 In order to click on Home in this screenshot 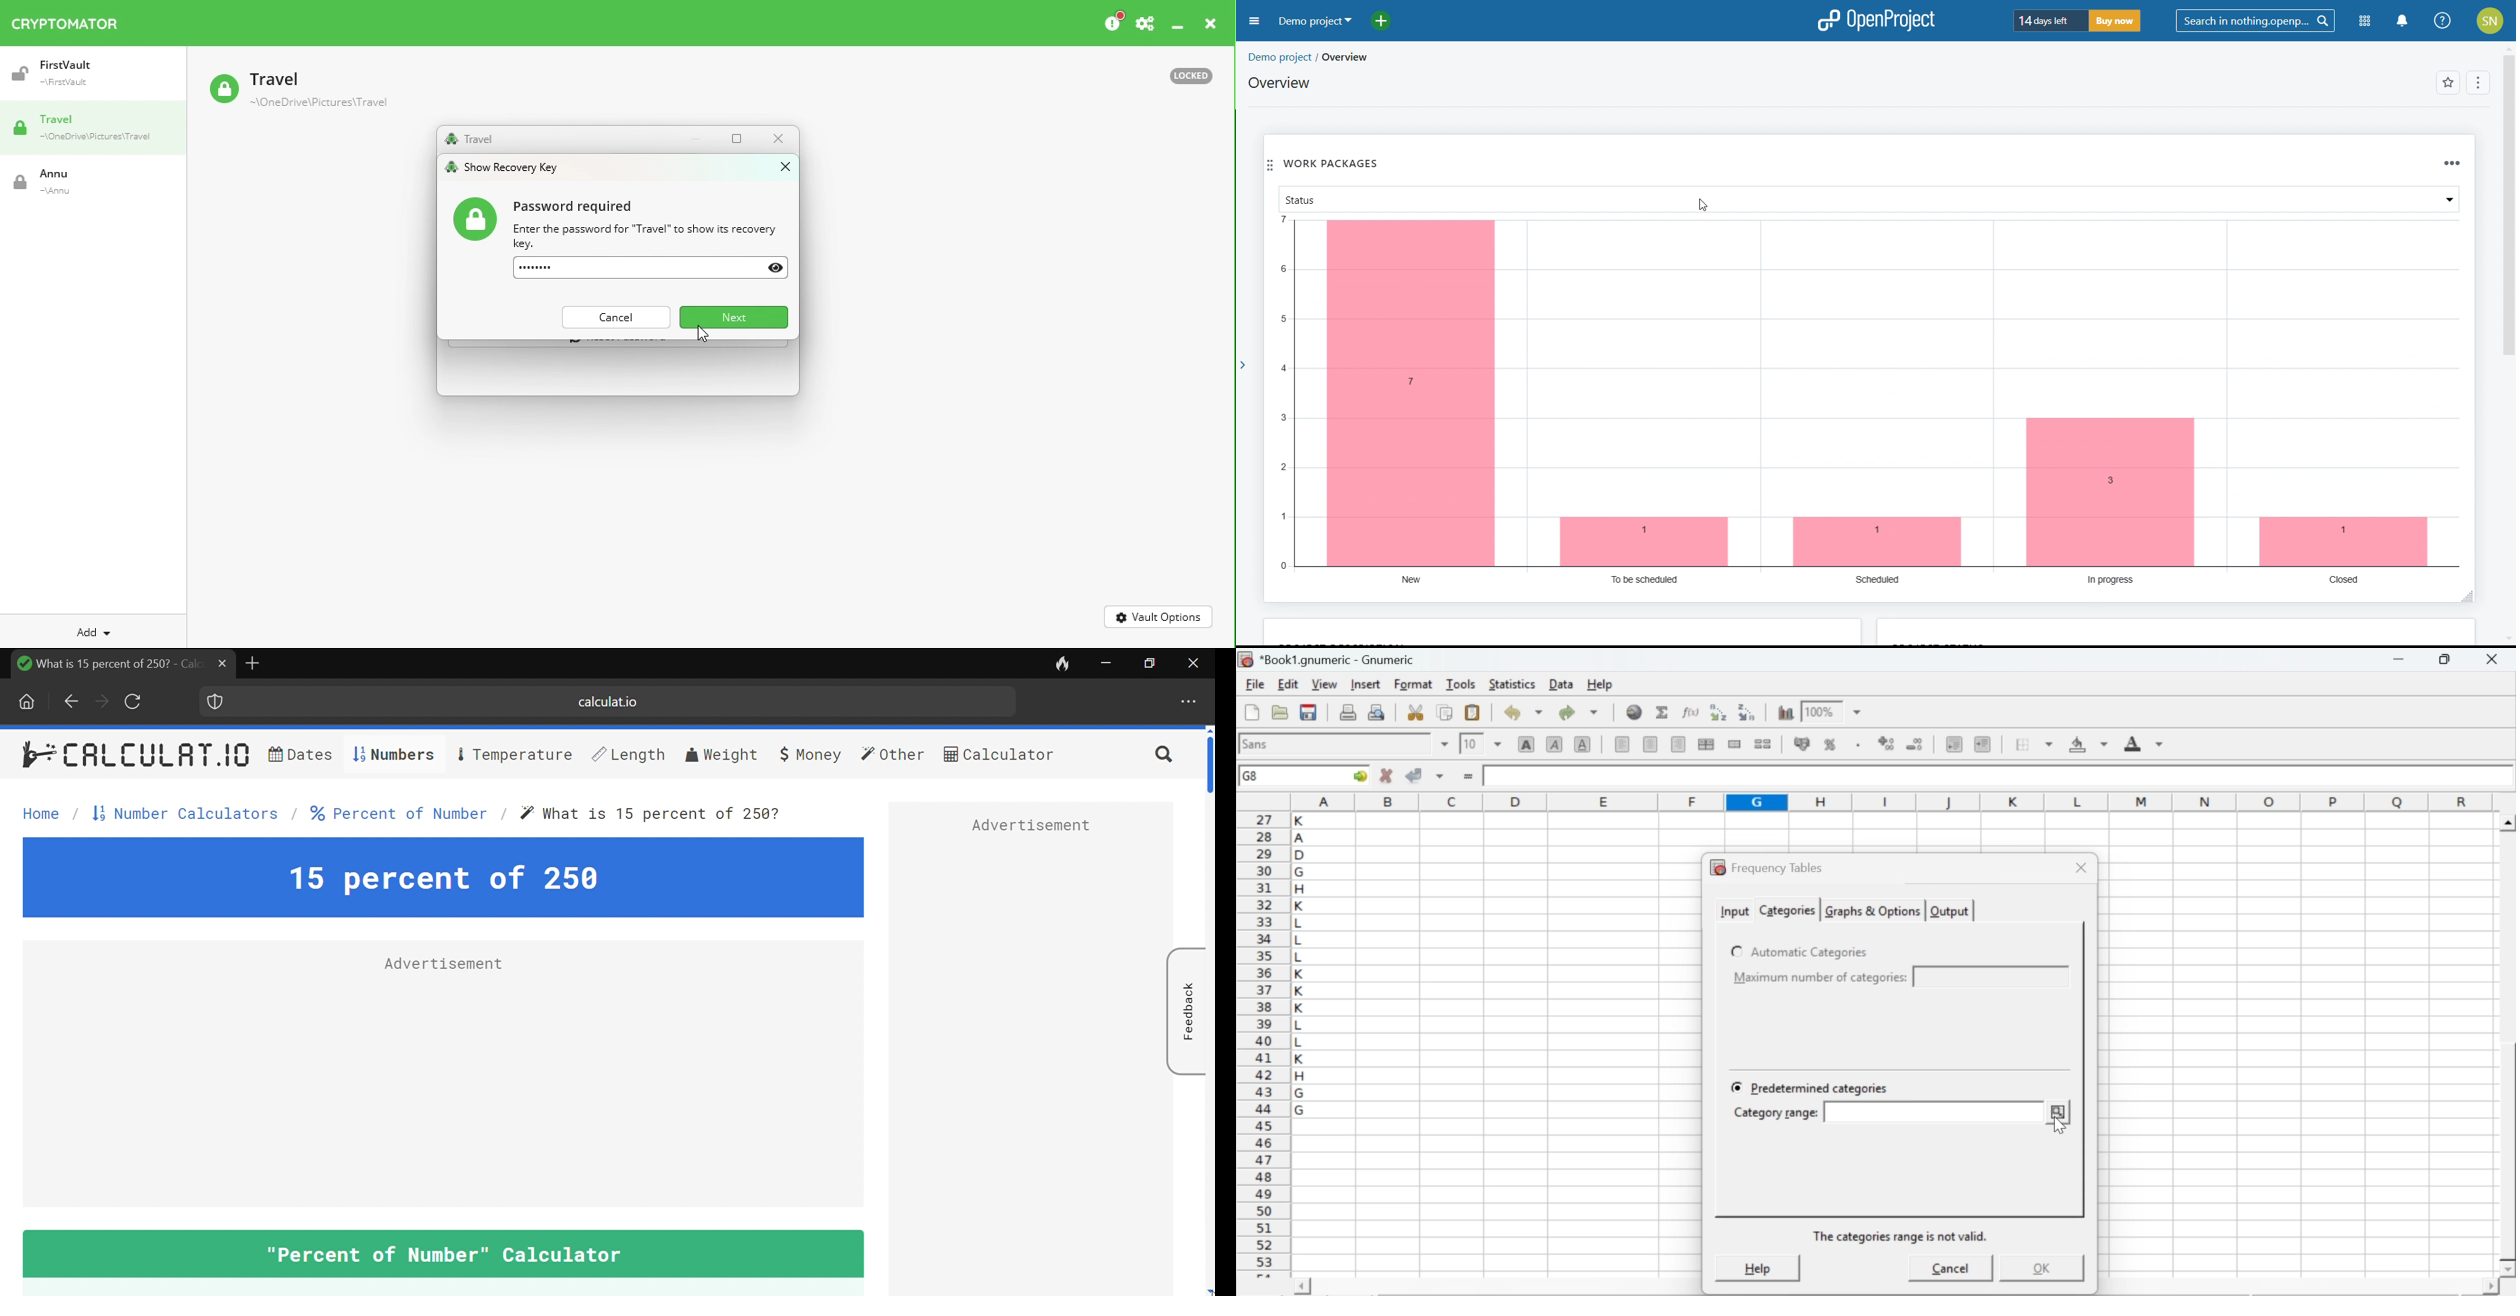, I will do `click(28, 702)`.